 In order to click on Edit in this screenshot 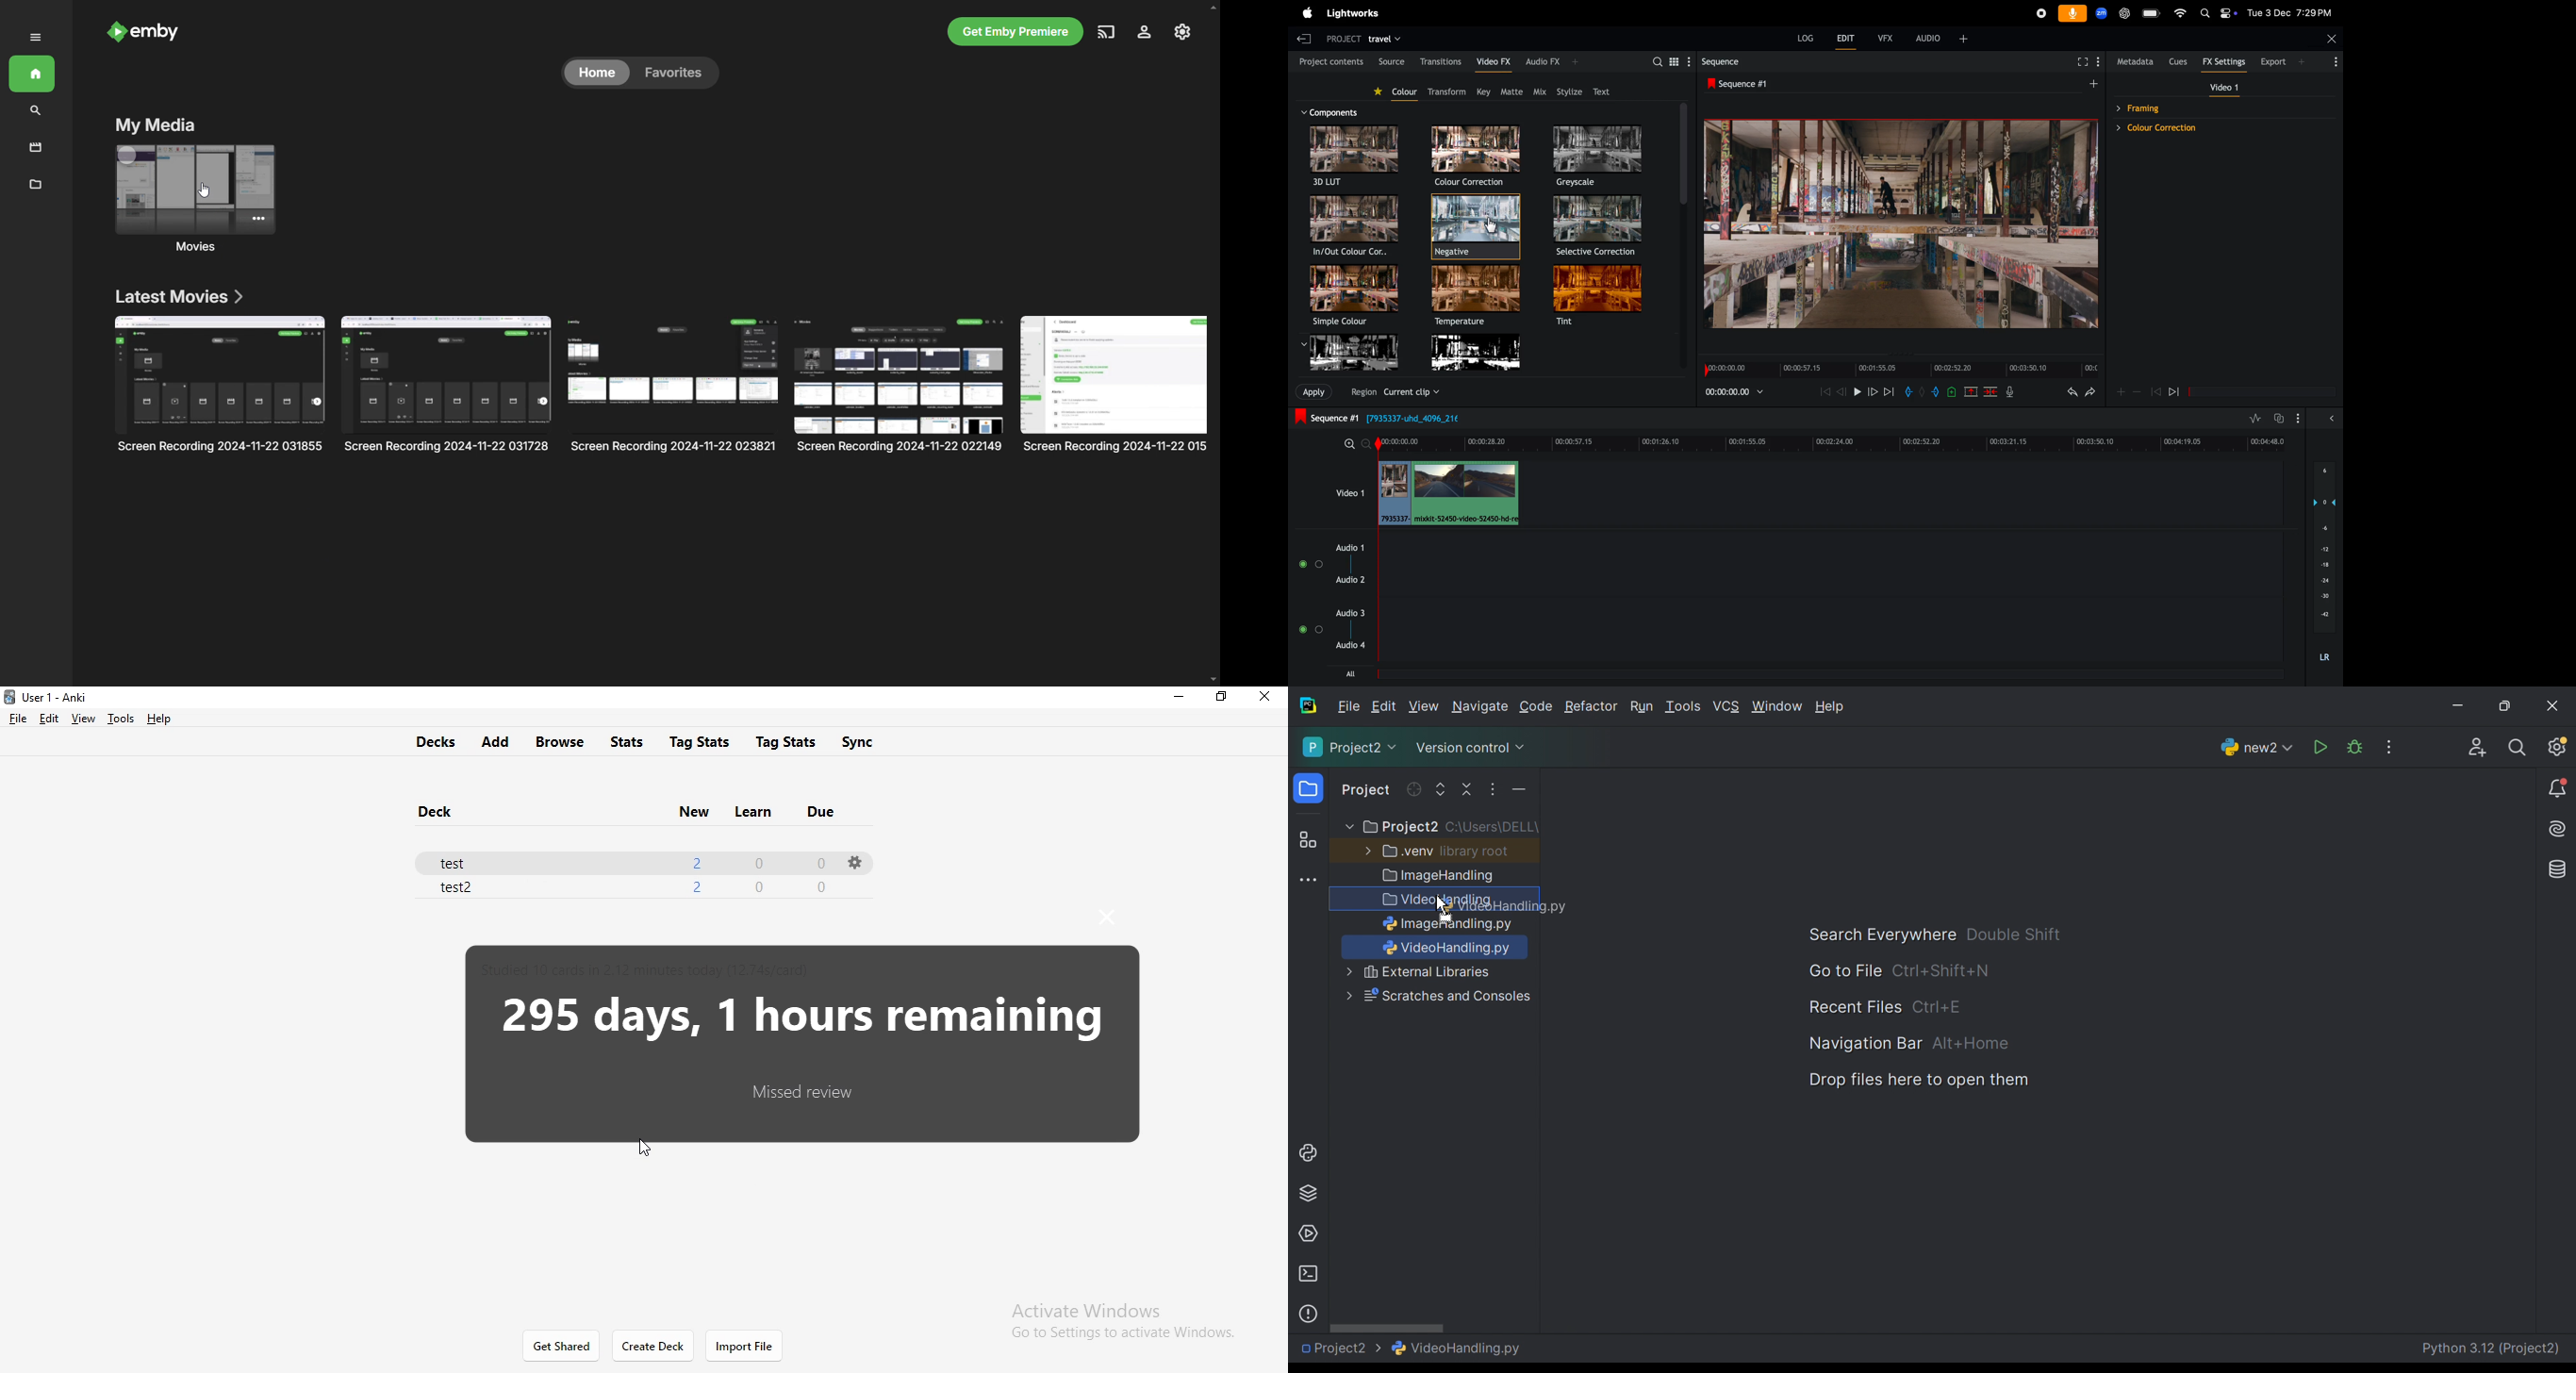, I will do `click(1842, 37)`.